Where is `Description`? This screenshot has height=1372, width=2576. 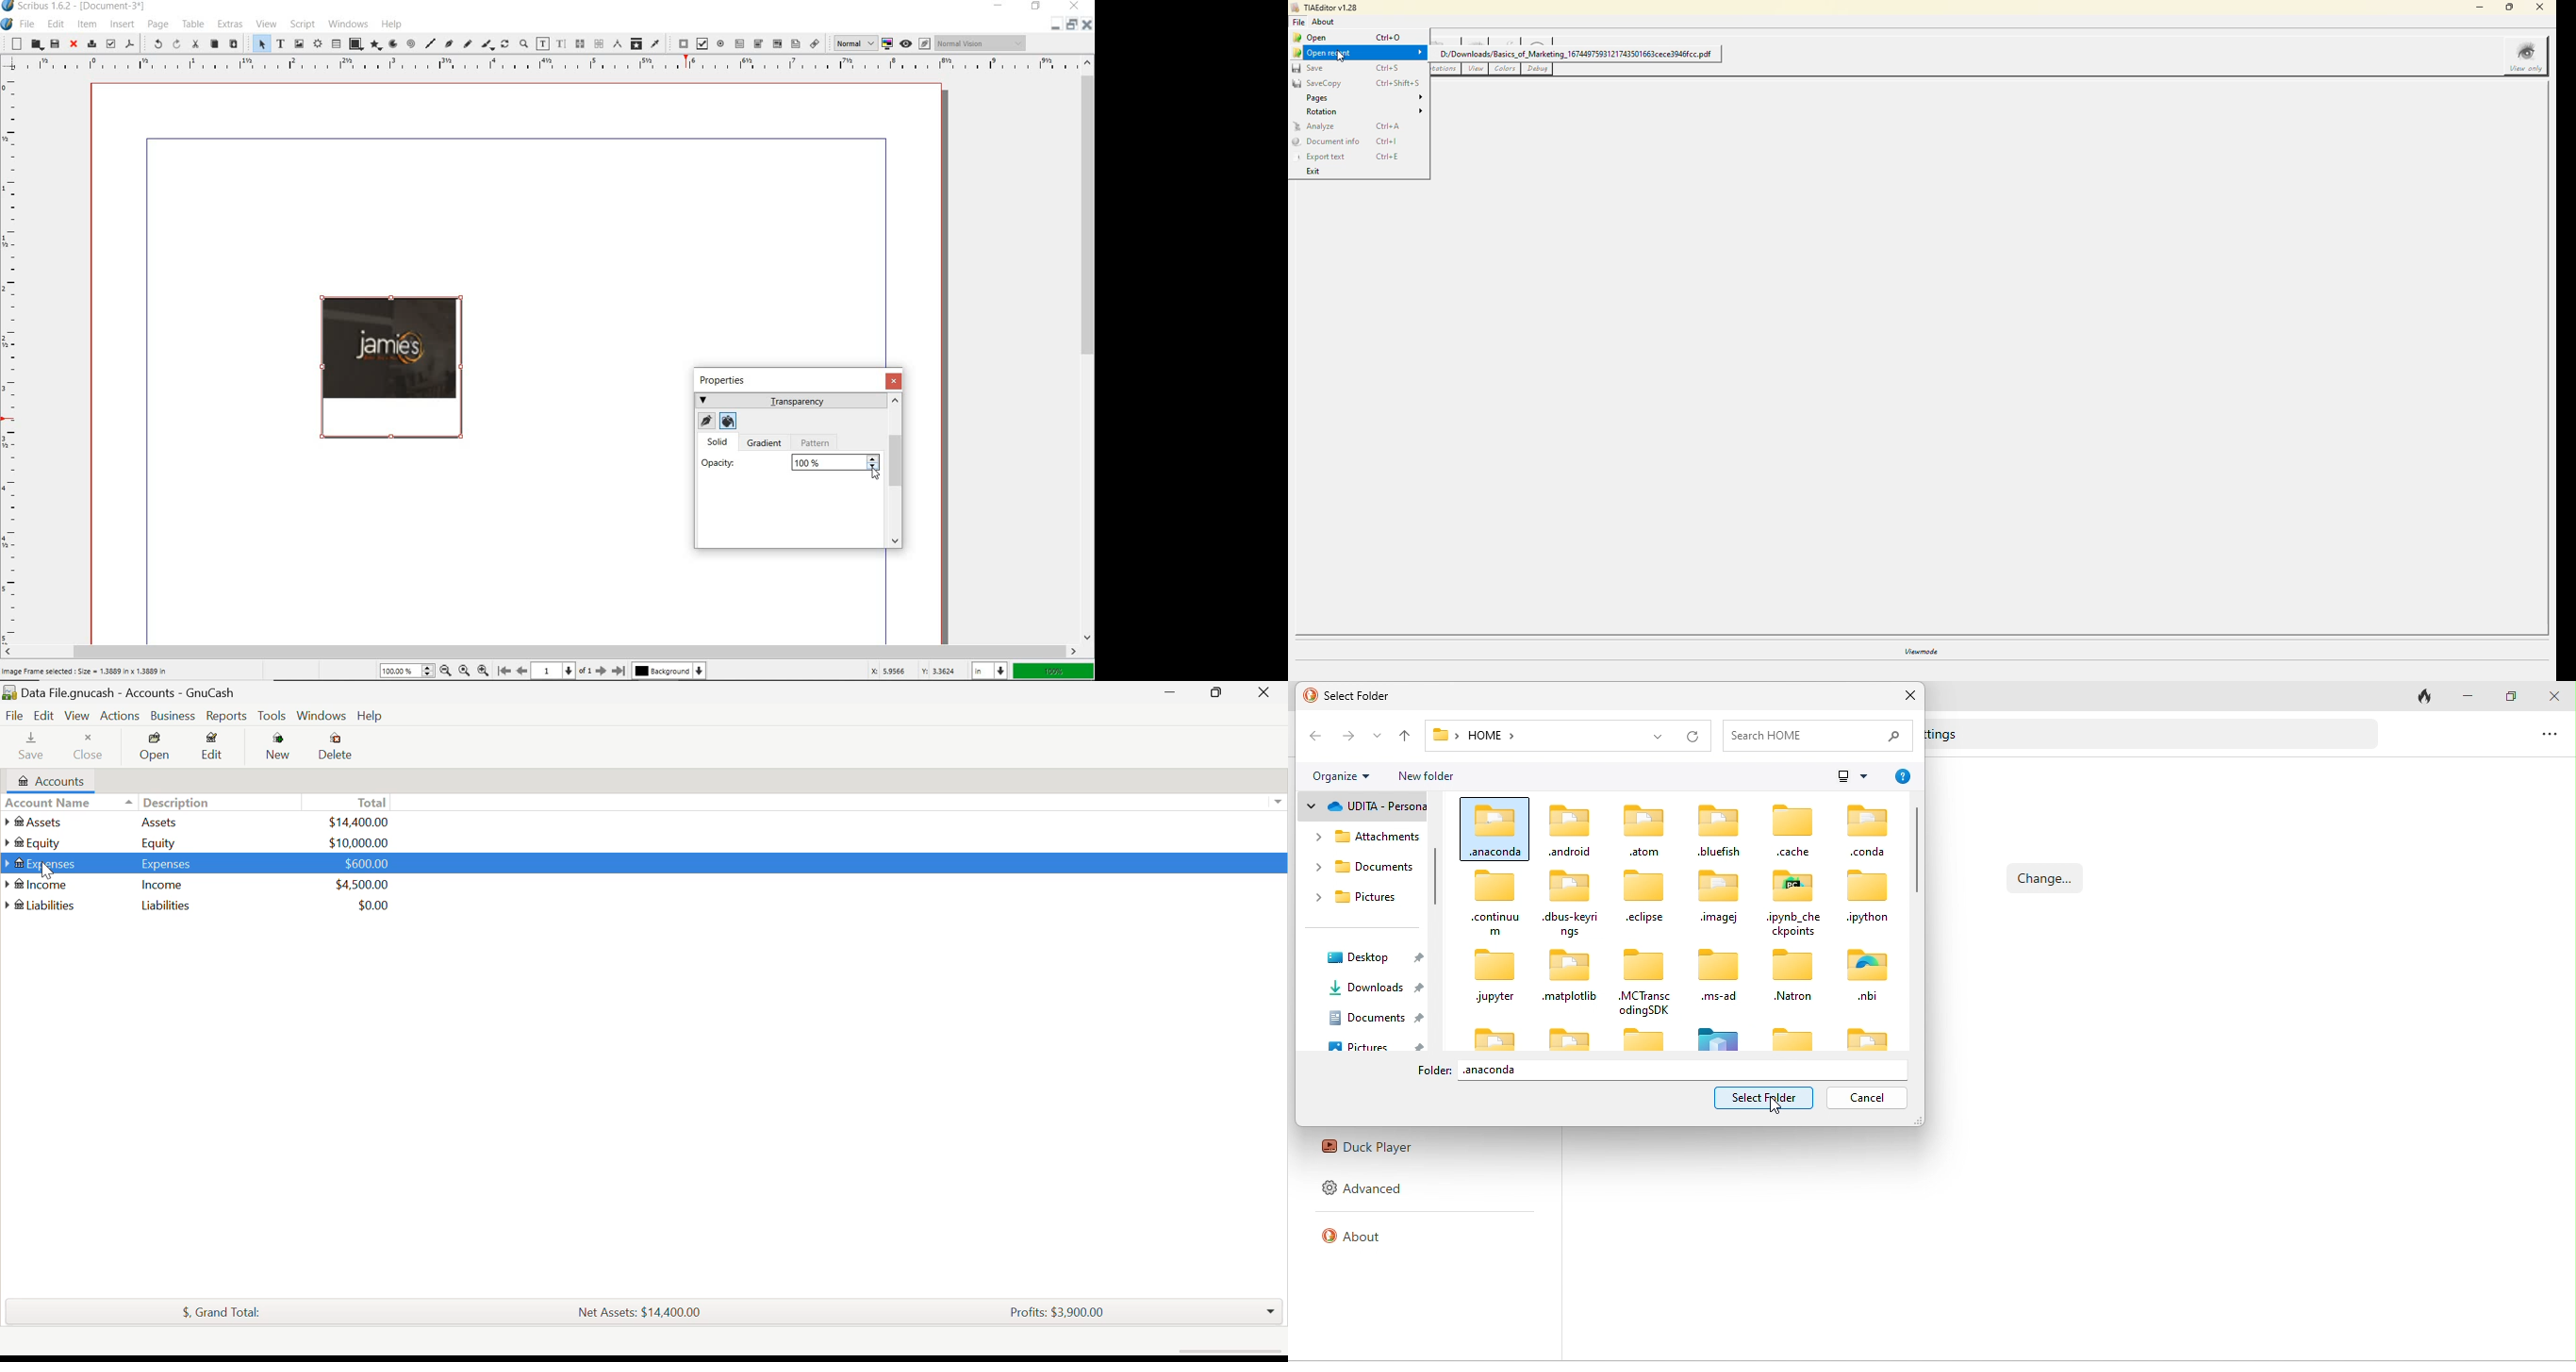
Description is located at coordinates (169, 804).